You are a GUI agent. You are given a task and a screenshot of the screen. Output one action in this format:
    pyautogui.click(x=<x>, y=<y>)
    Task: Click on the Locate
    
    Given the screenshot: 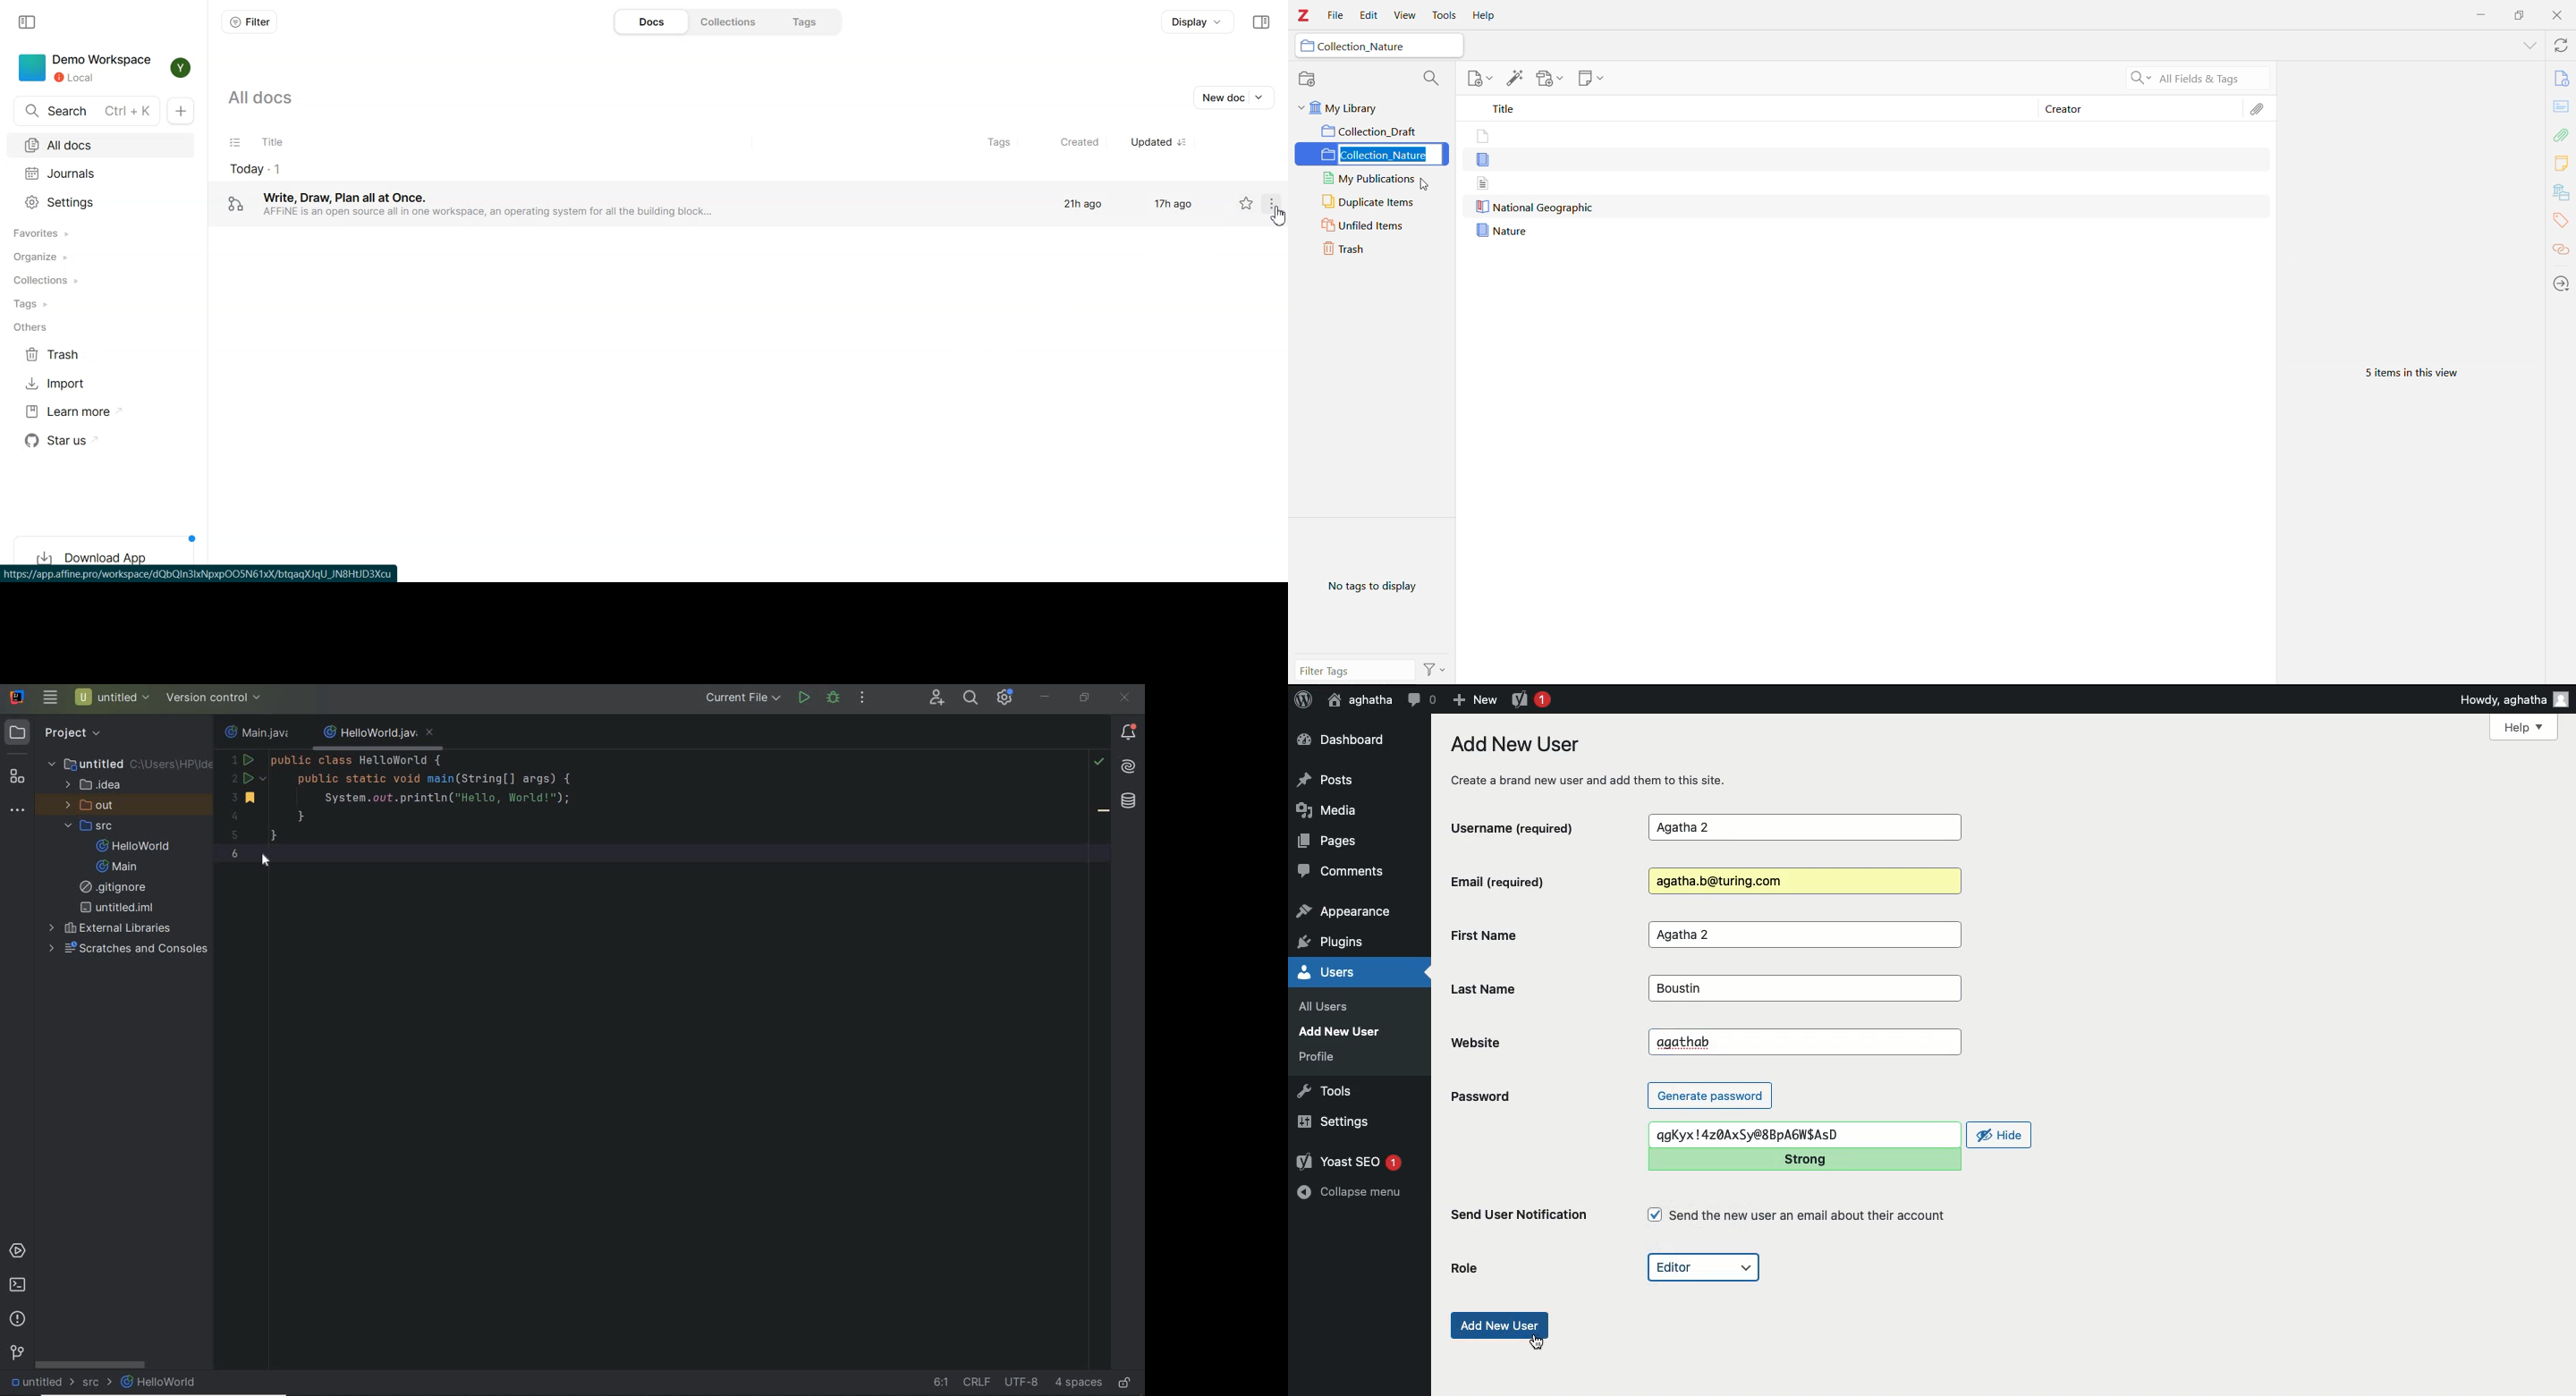 What is the action you would take?
    pyautogui.click(x=2561, y=283)
    